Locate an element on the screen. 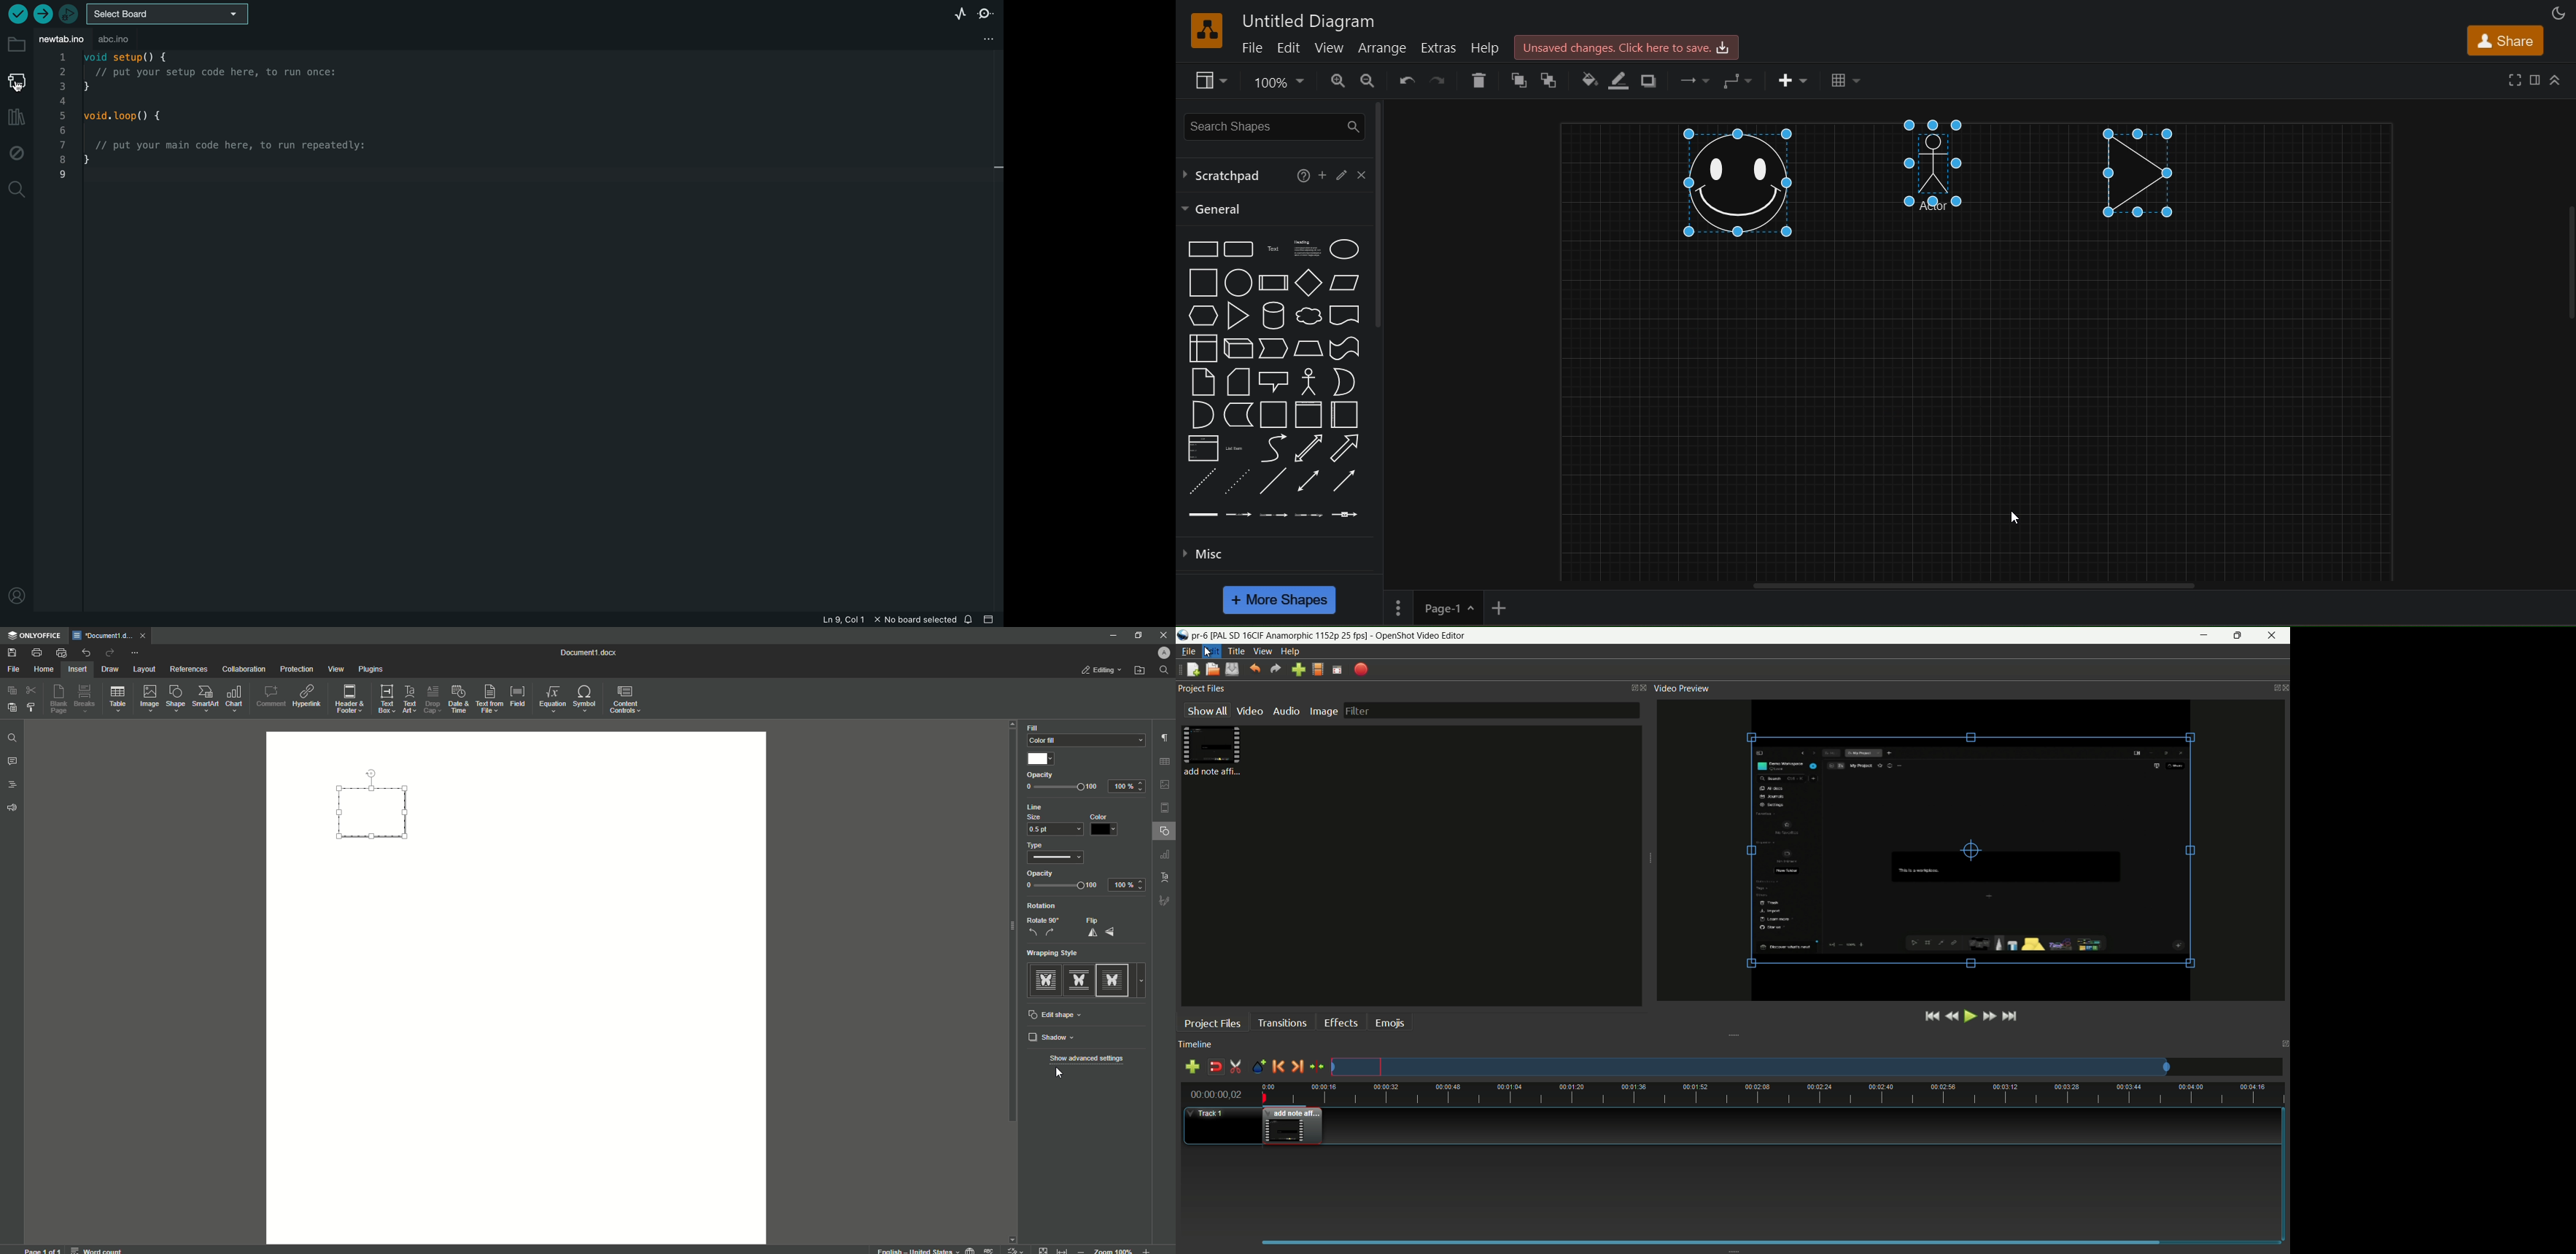 The width and height of the screenshot is (2576, 1260). circle is located at coordinates (1238, 281).